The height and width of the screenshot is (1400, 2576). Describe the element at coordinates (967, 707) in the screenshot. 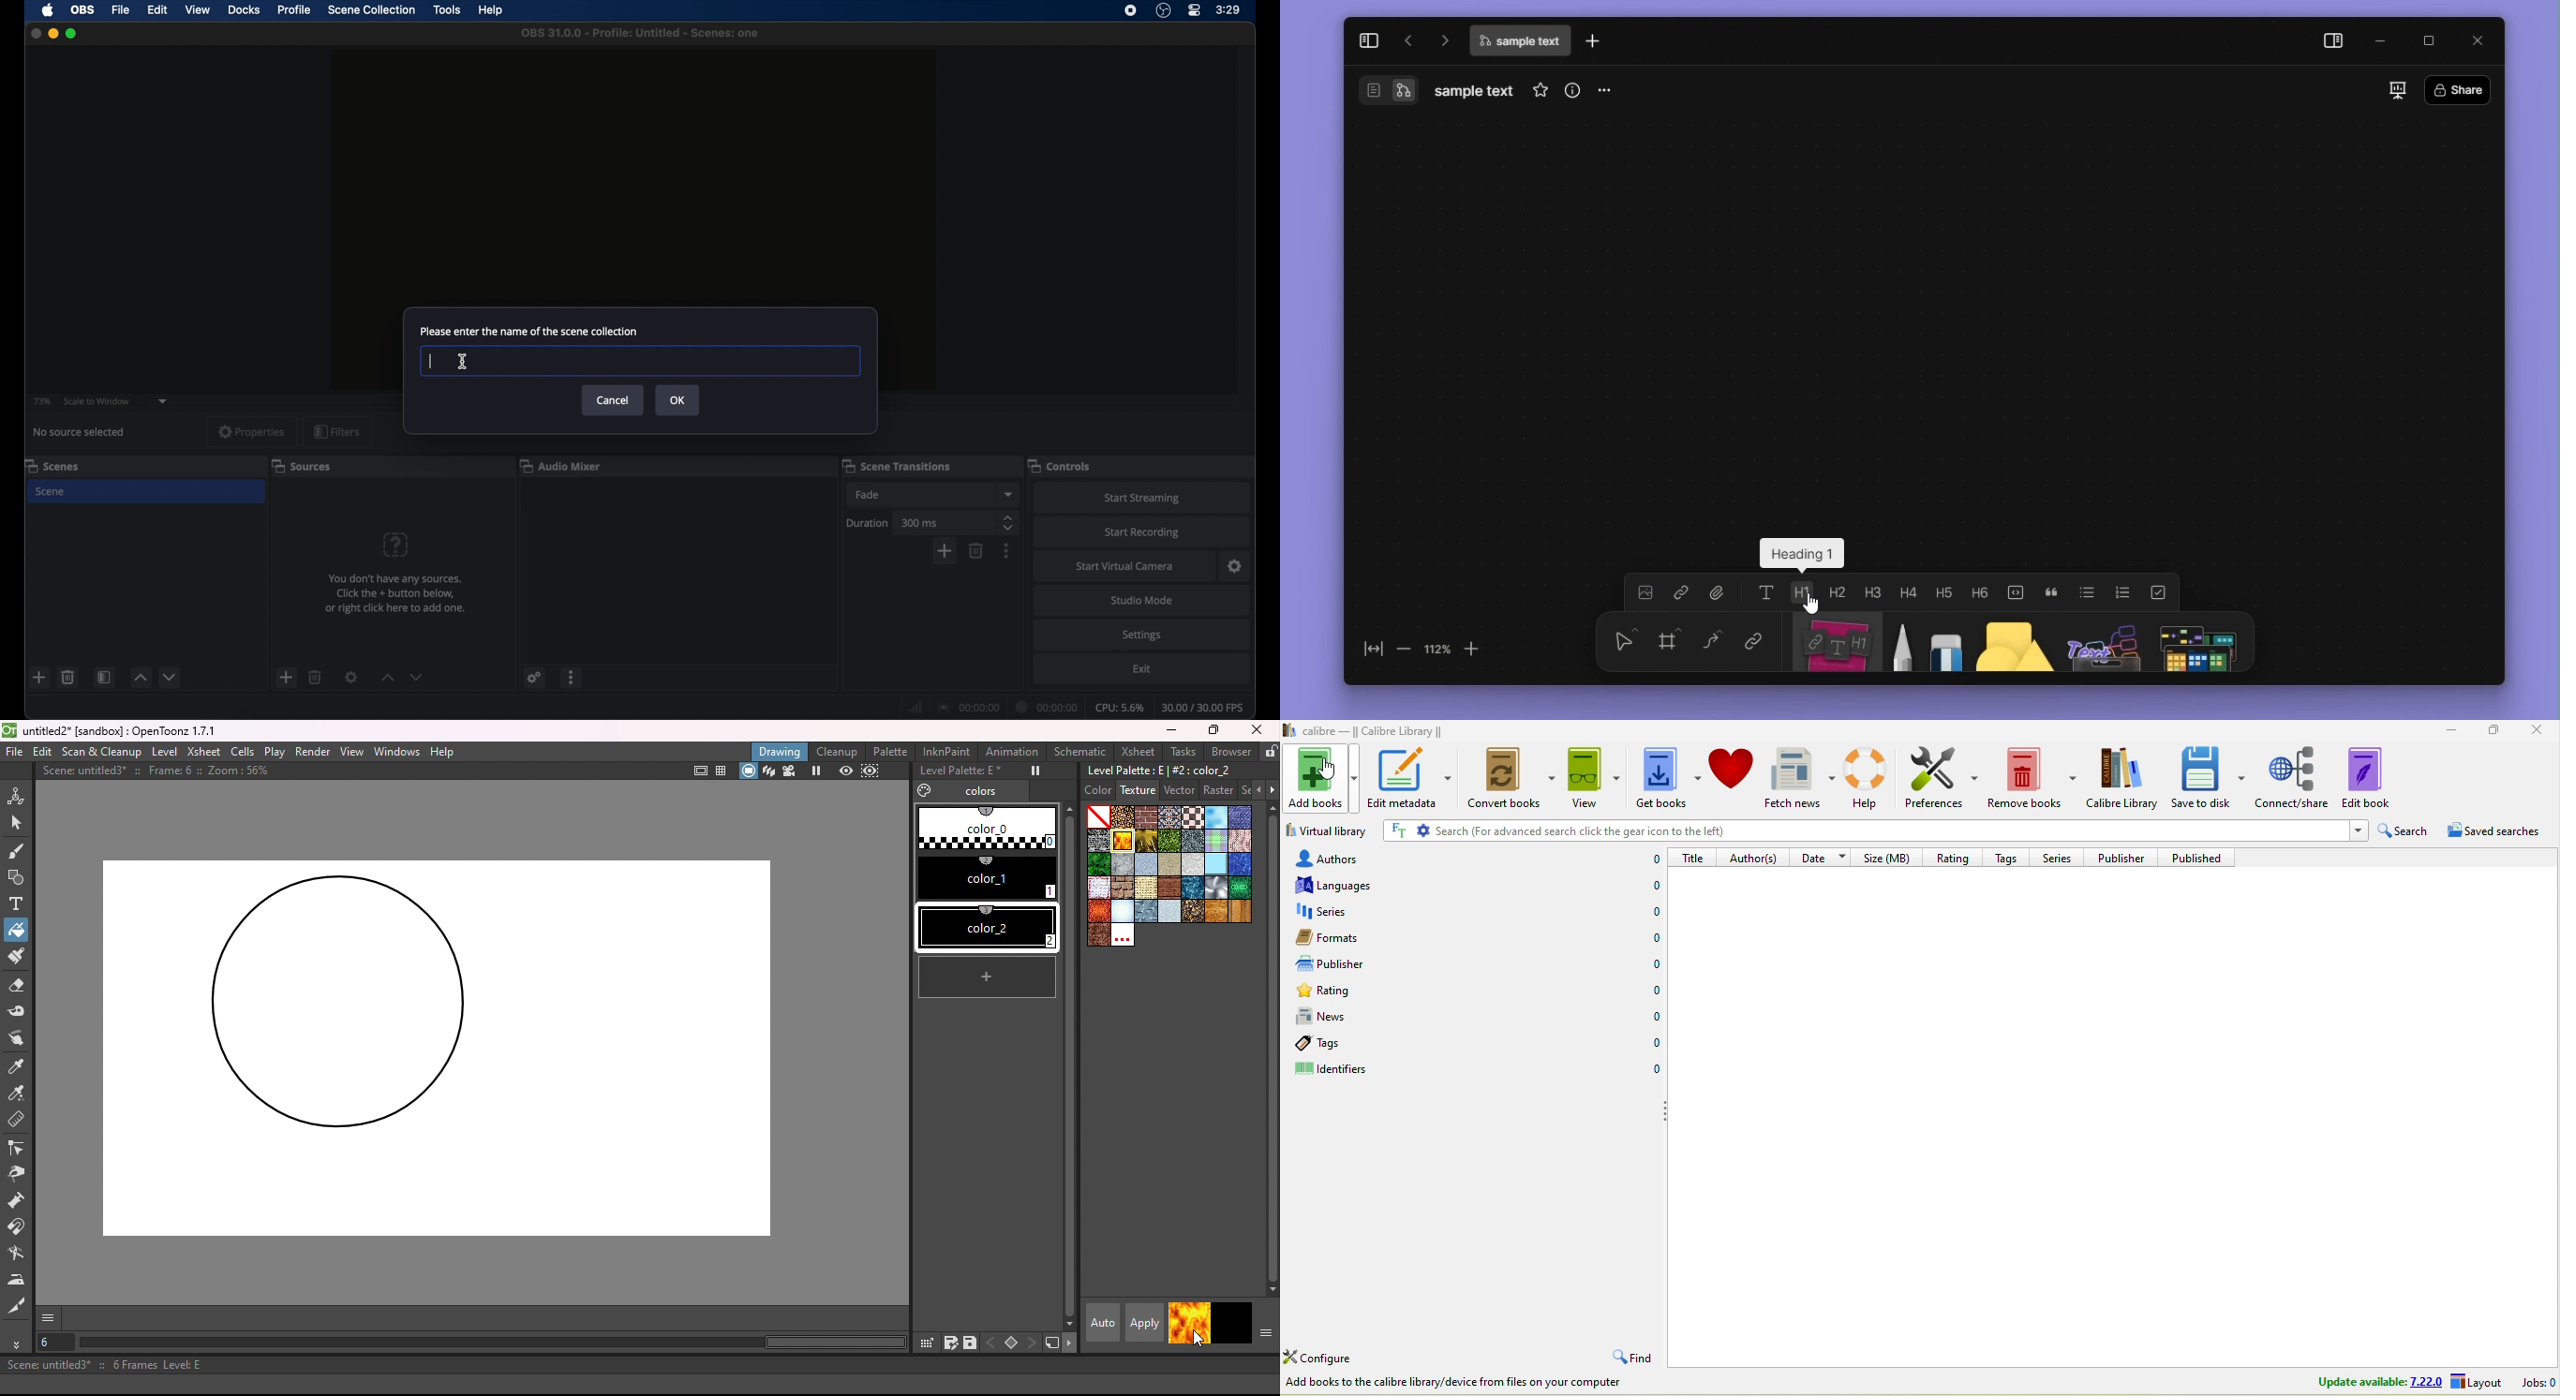

I see `connection` at that location.